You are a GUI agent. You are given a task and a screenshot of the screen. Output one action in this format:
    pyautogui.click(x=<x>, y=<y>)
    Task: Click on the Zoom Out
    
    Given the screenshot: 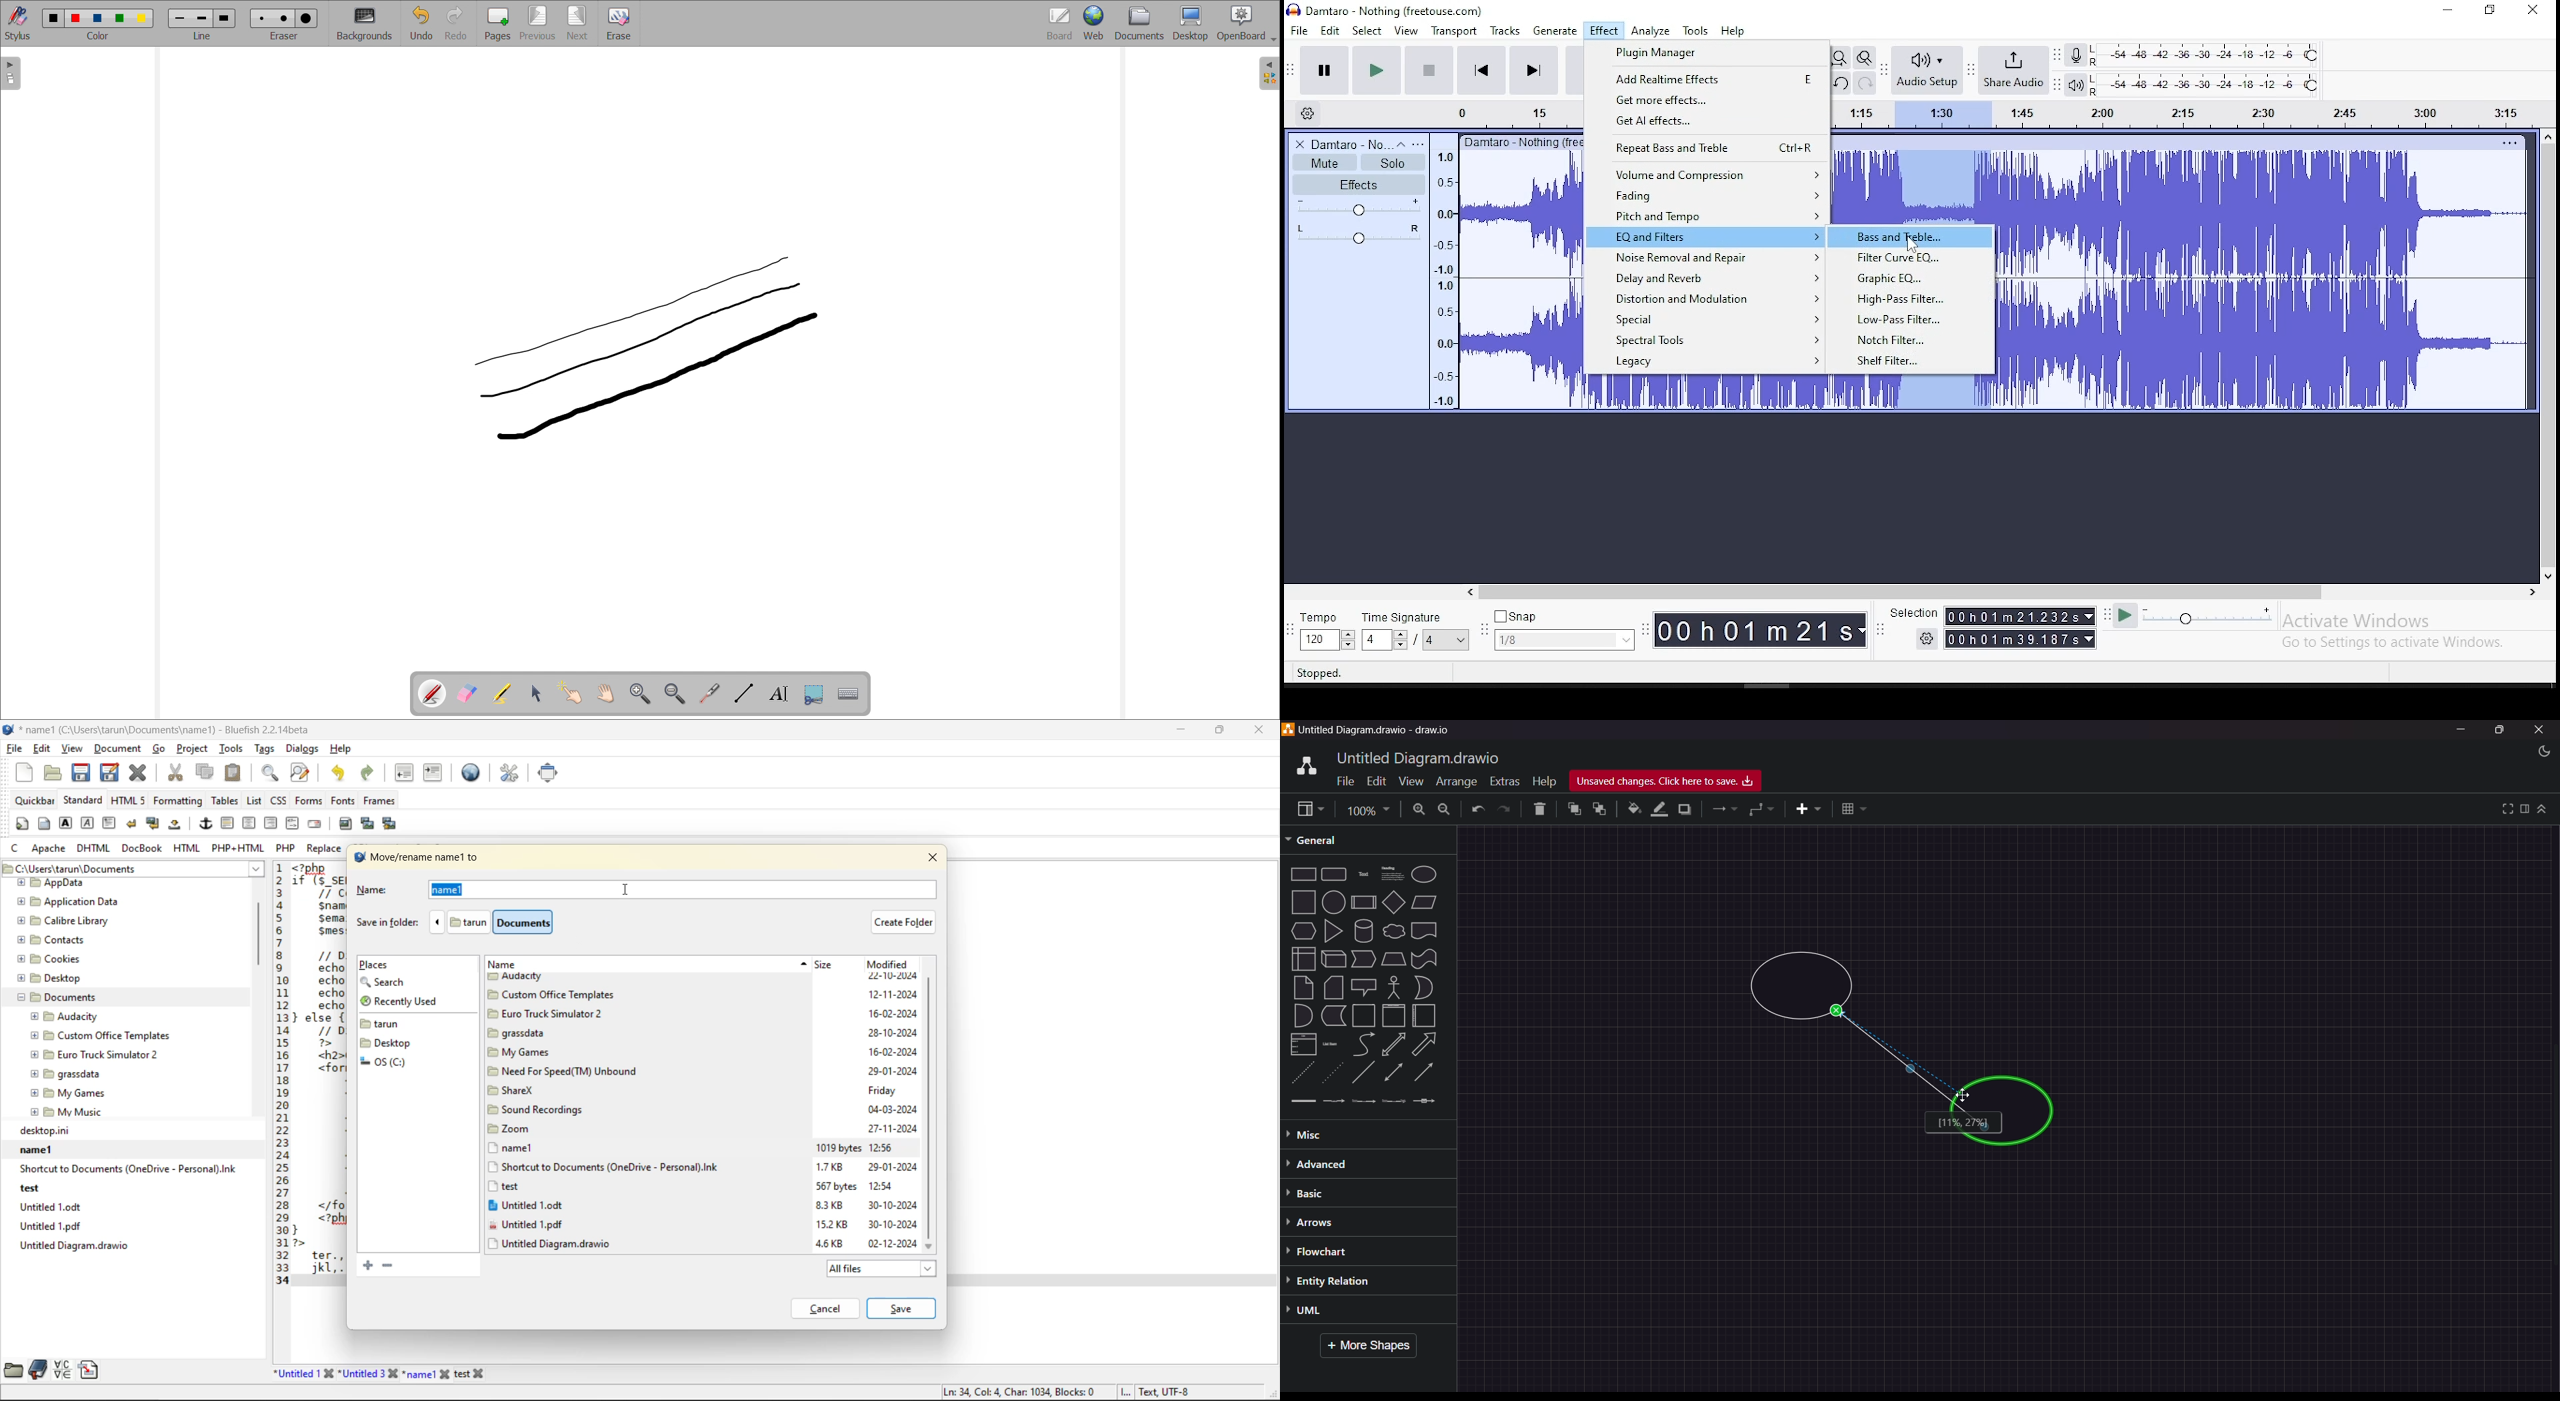 What is the action you would take?
    pyautogui.click(x=1445, y=811)
    